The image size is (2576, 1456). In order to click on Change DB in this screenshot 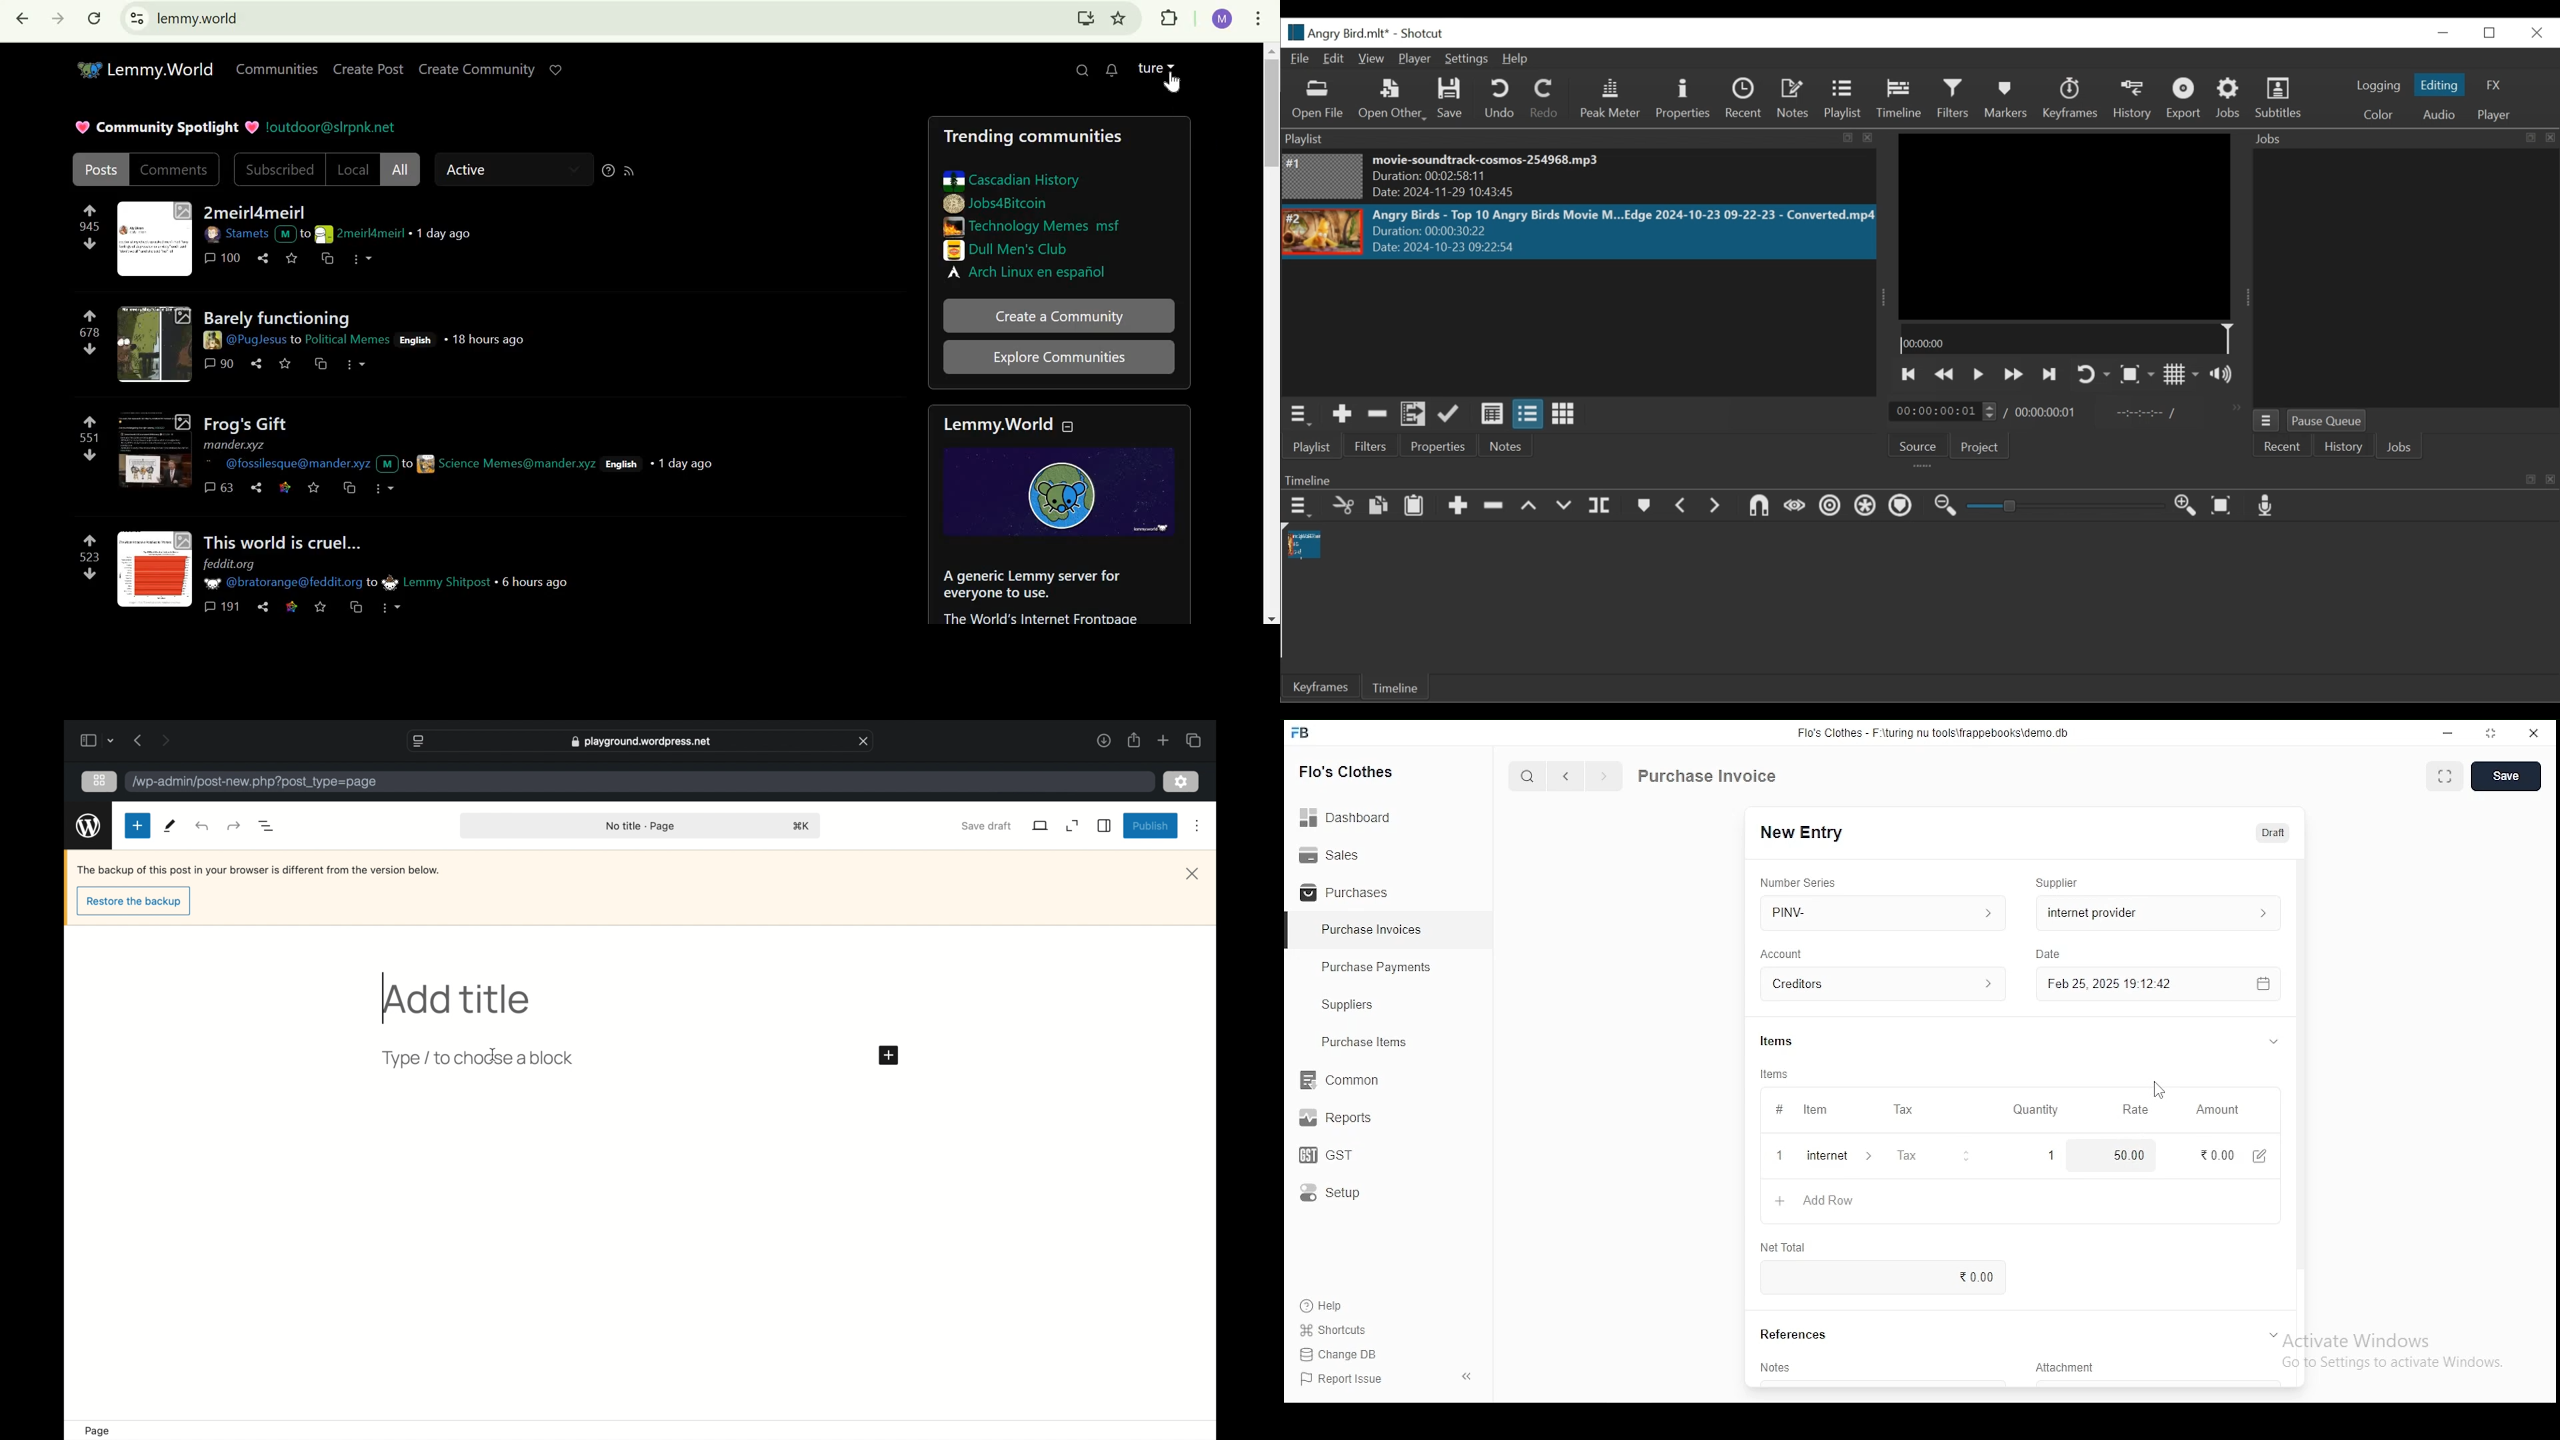, I will do `click(1345, 1355)`.